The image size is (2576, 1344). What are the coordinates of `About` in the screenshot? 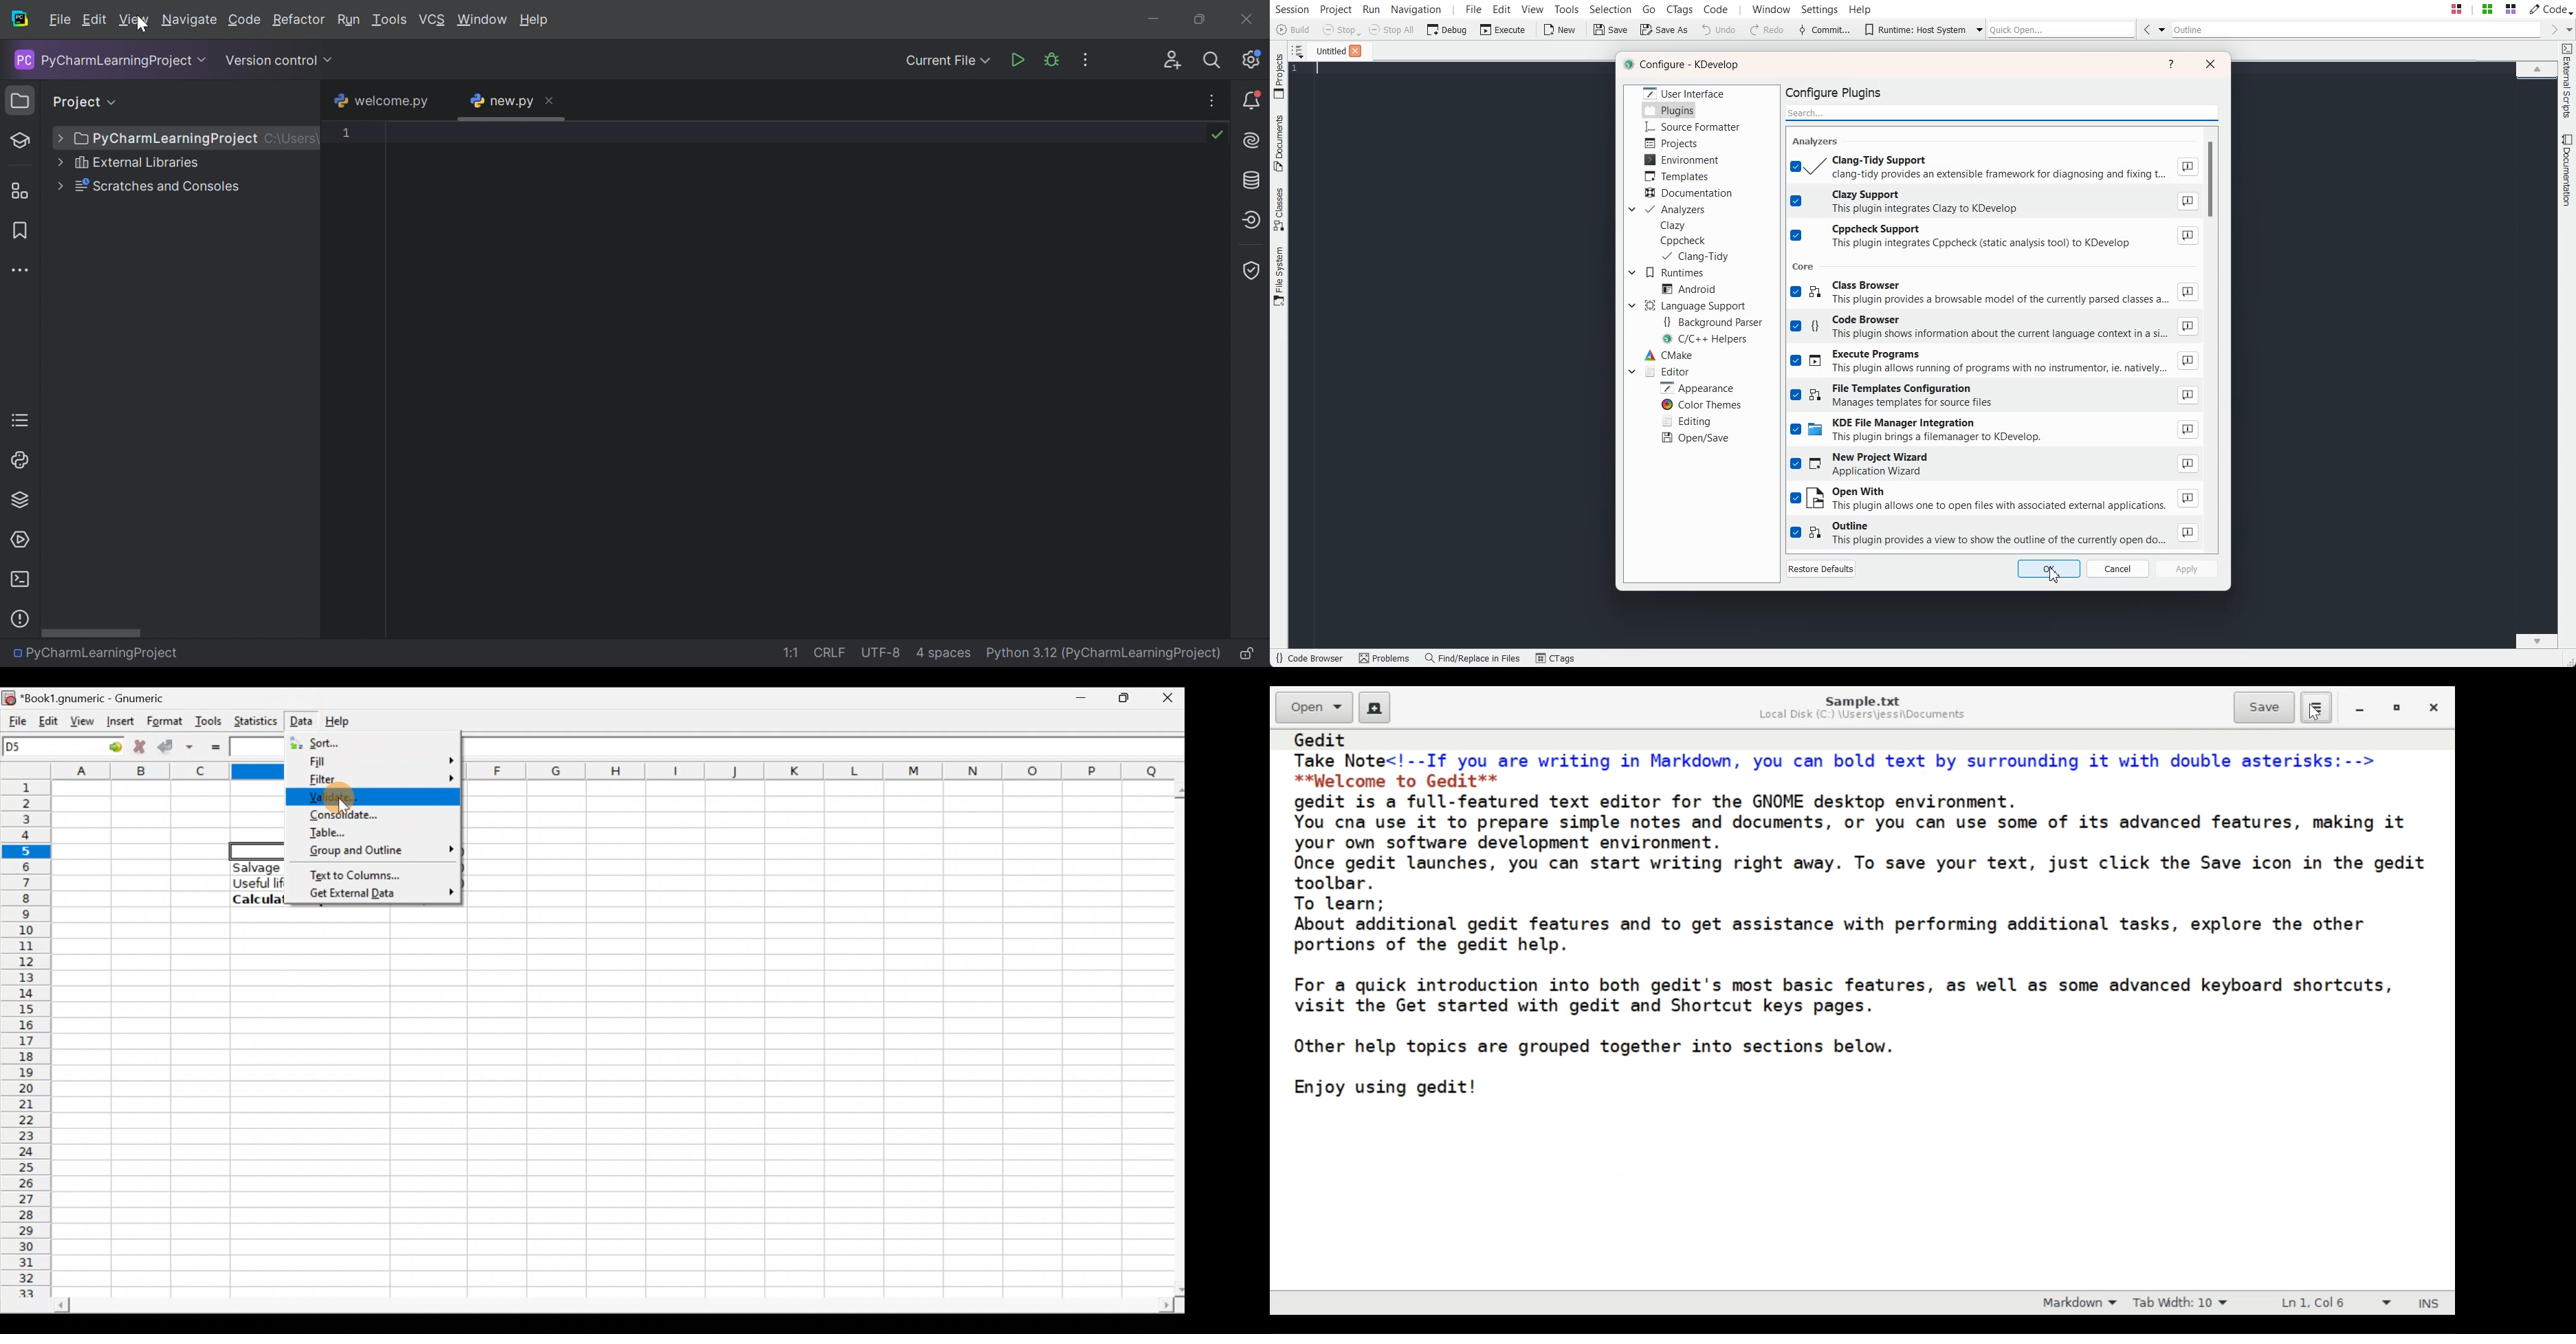 It's located at (2188, 327).